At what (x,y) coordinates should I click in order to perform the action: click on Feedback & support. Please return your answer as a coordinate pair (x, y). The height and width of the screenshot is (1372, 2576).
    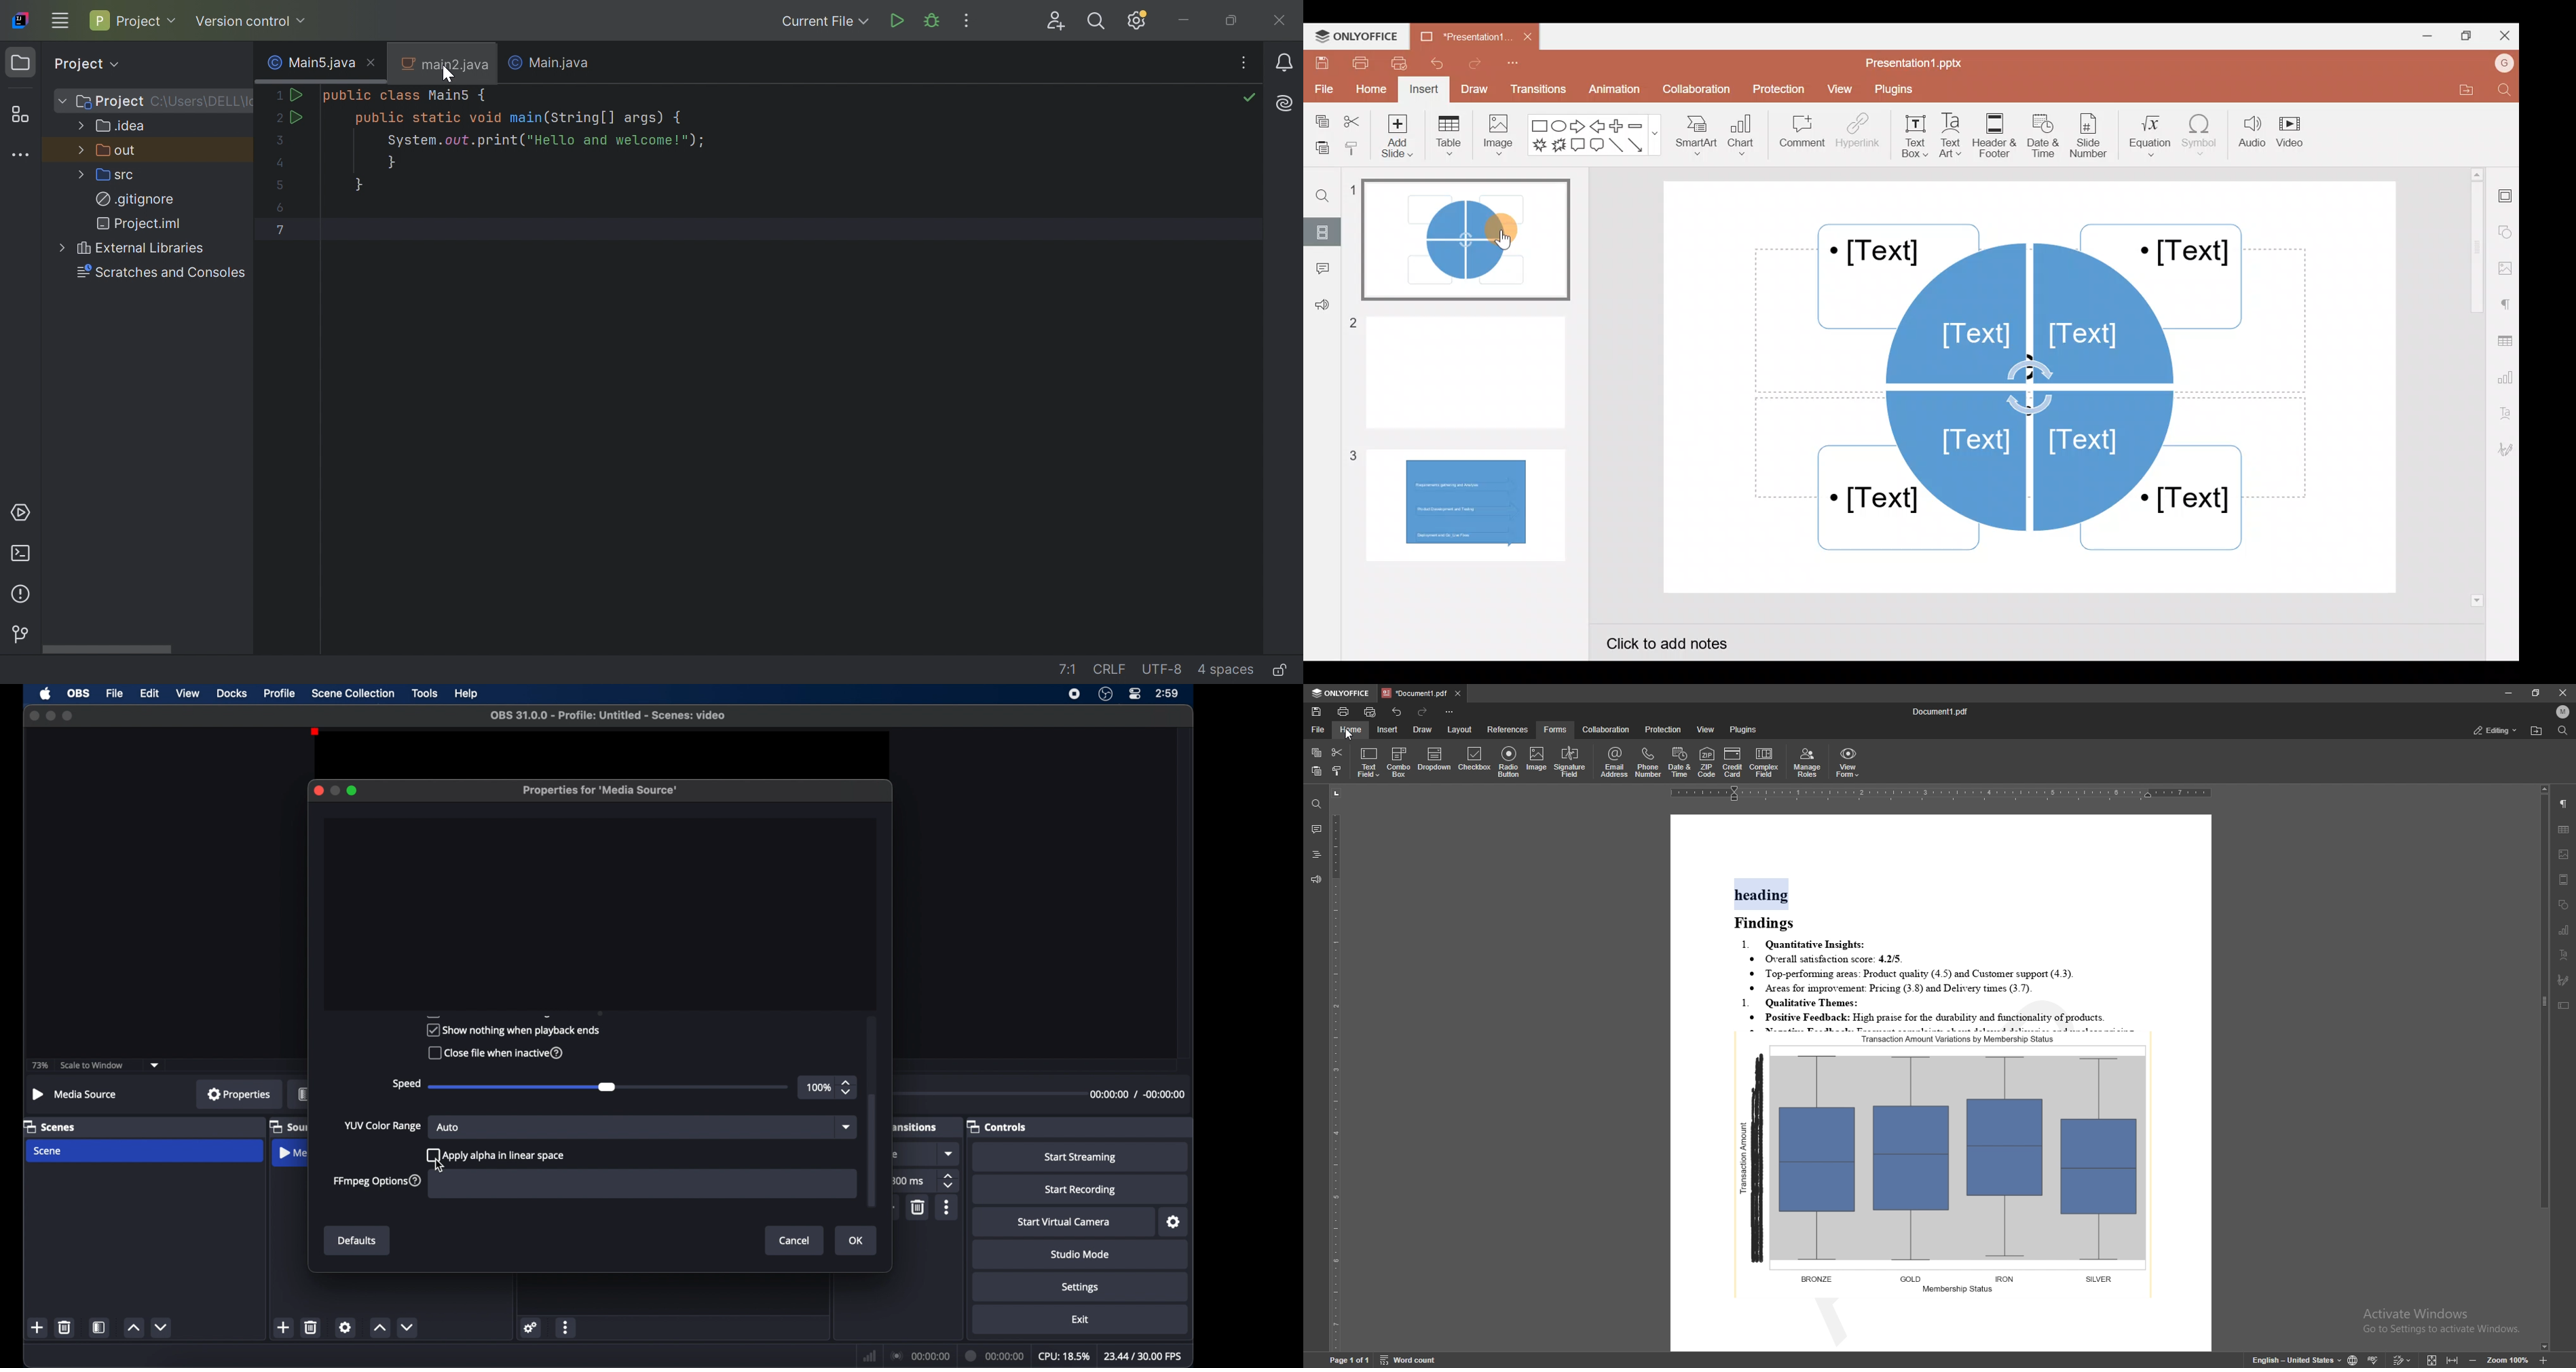
    Looking at the image, I should click on (1320, 309).